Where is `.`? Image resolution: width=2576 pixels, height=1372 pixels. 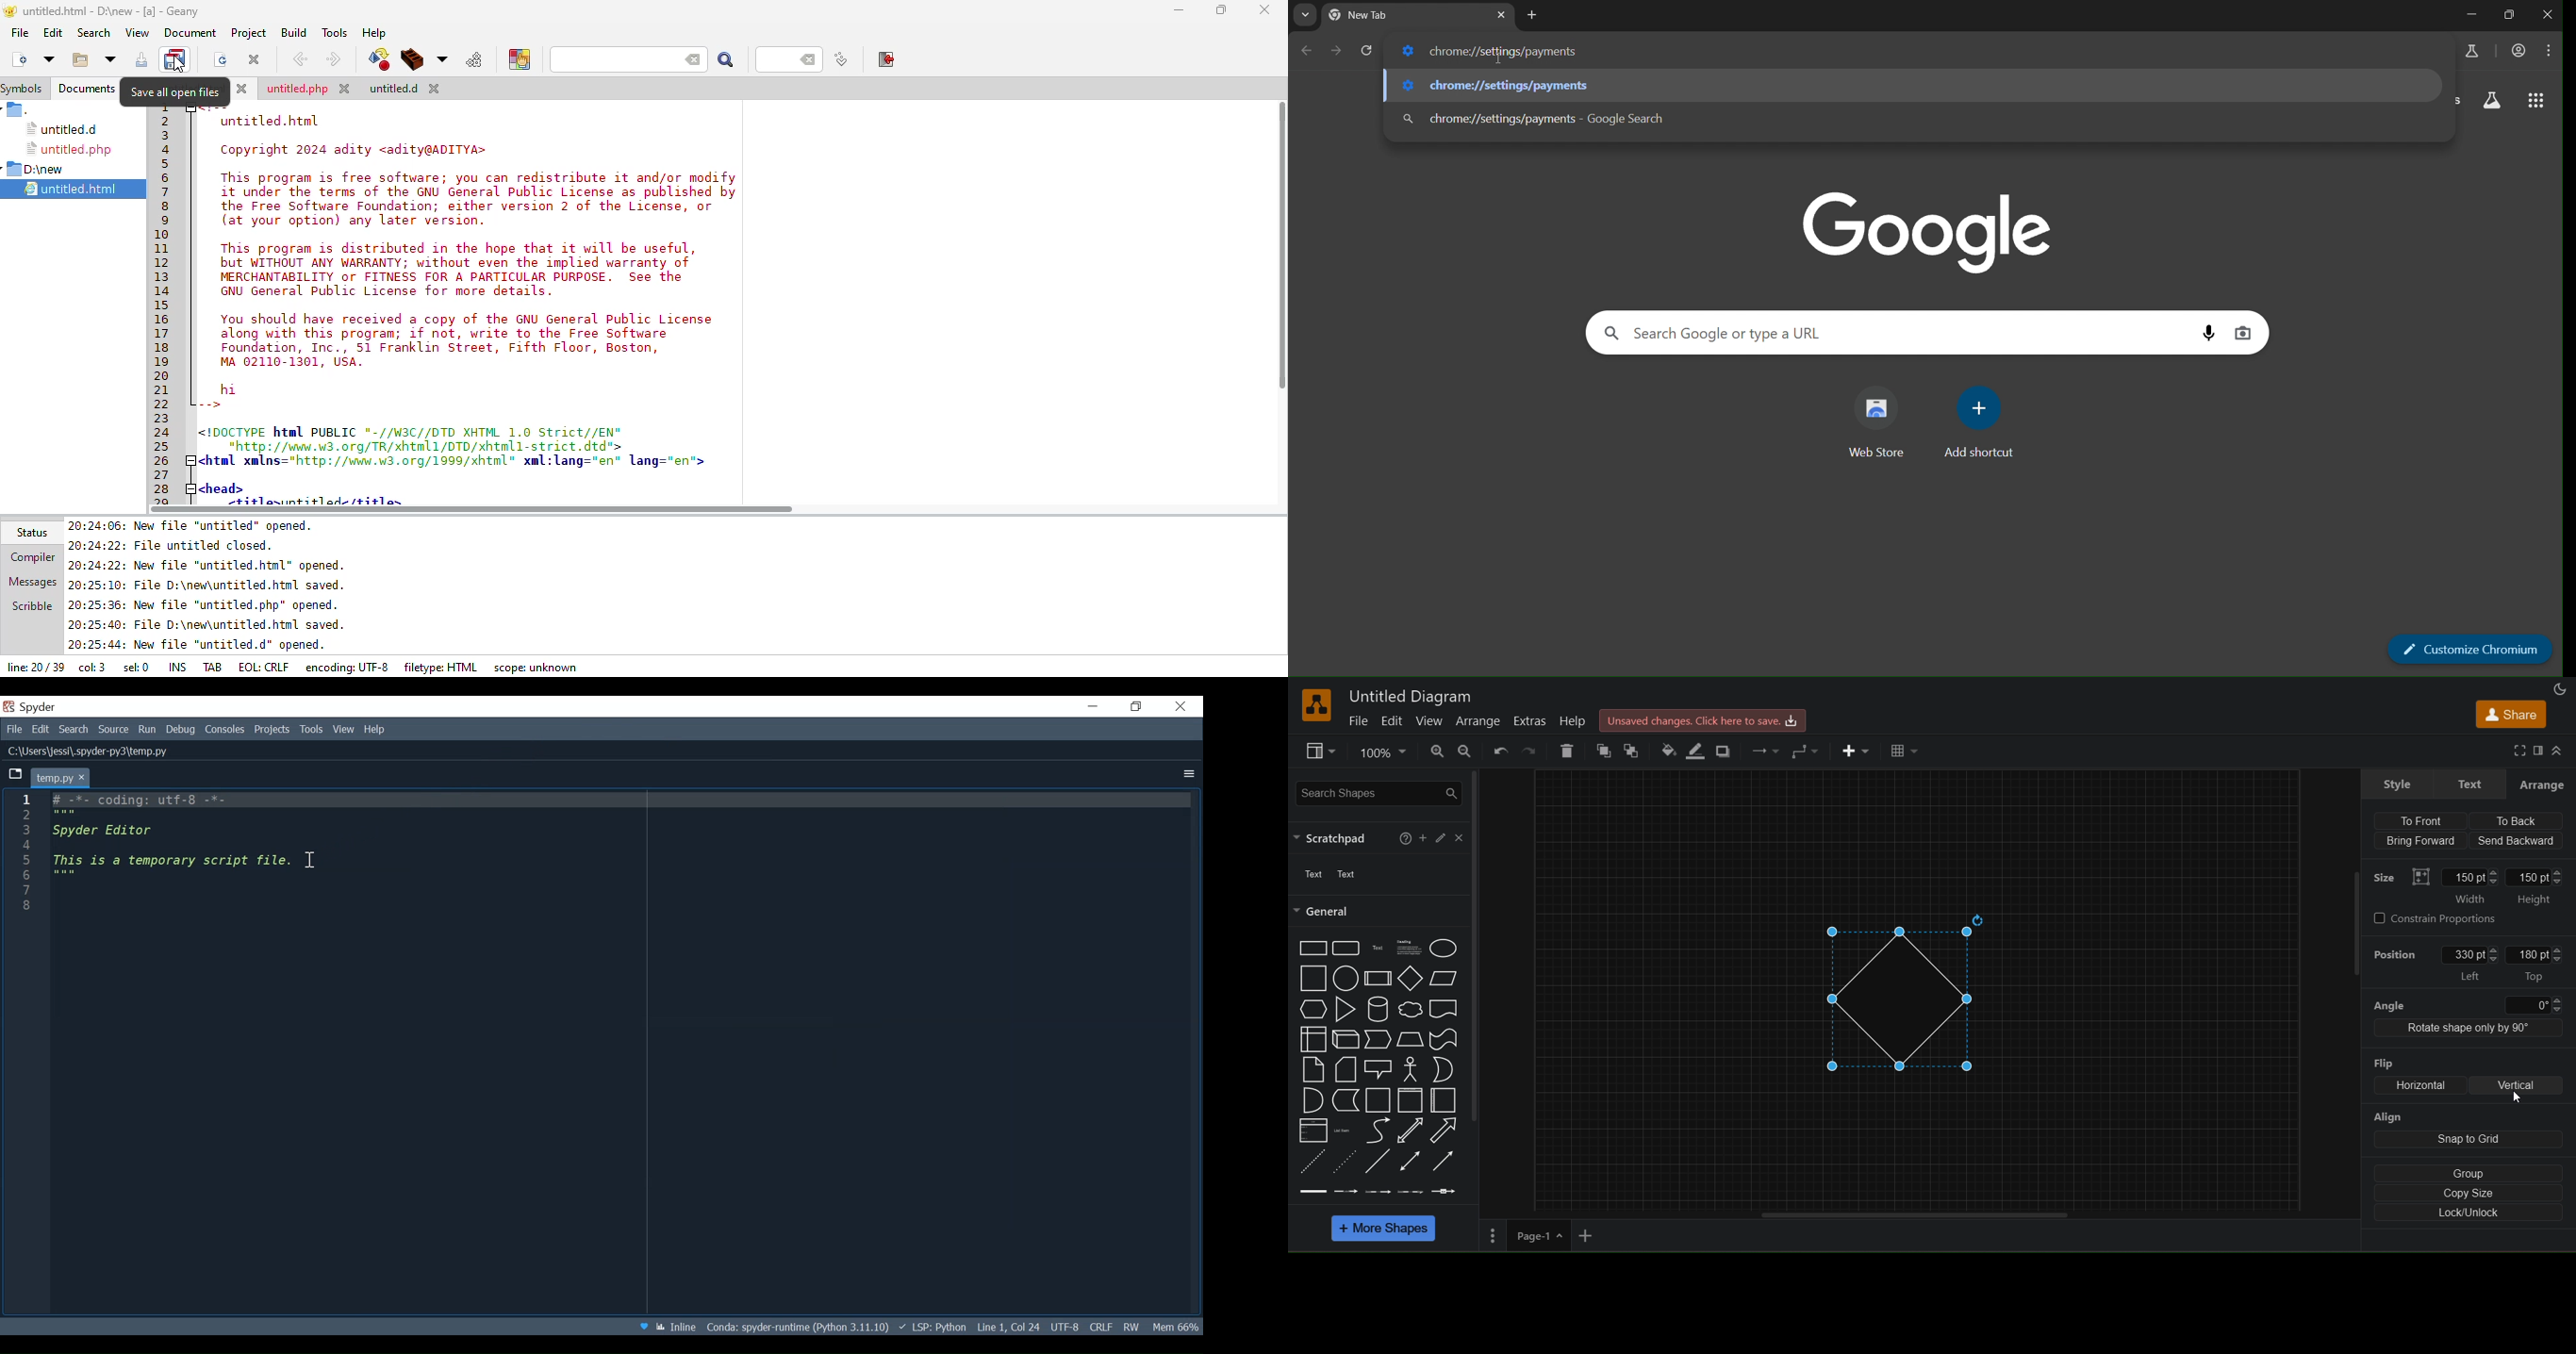 . is located at coordinates (18, 108).